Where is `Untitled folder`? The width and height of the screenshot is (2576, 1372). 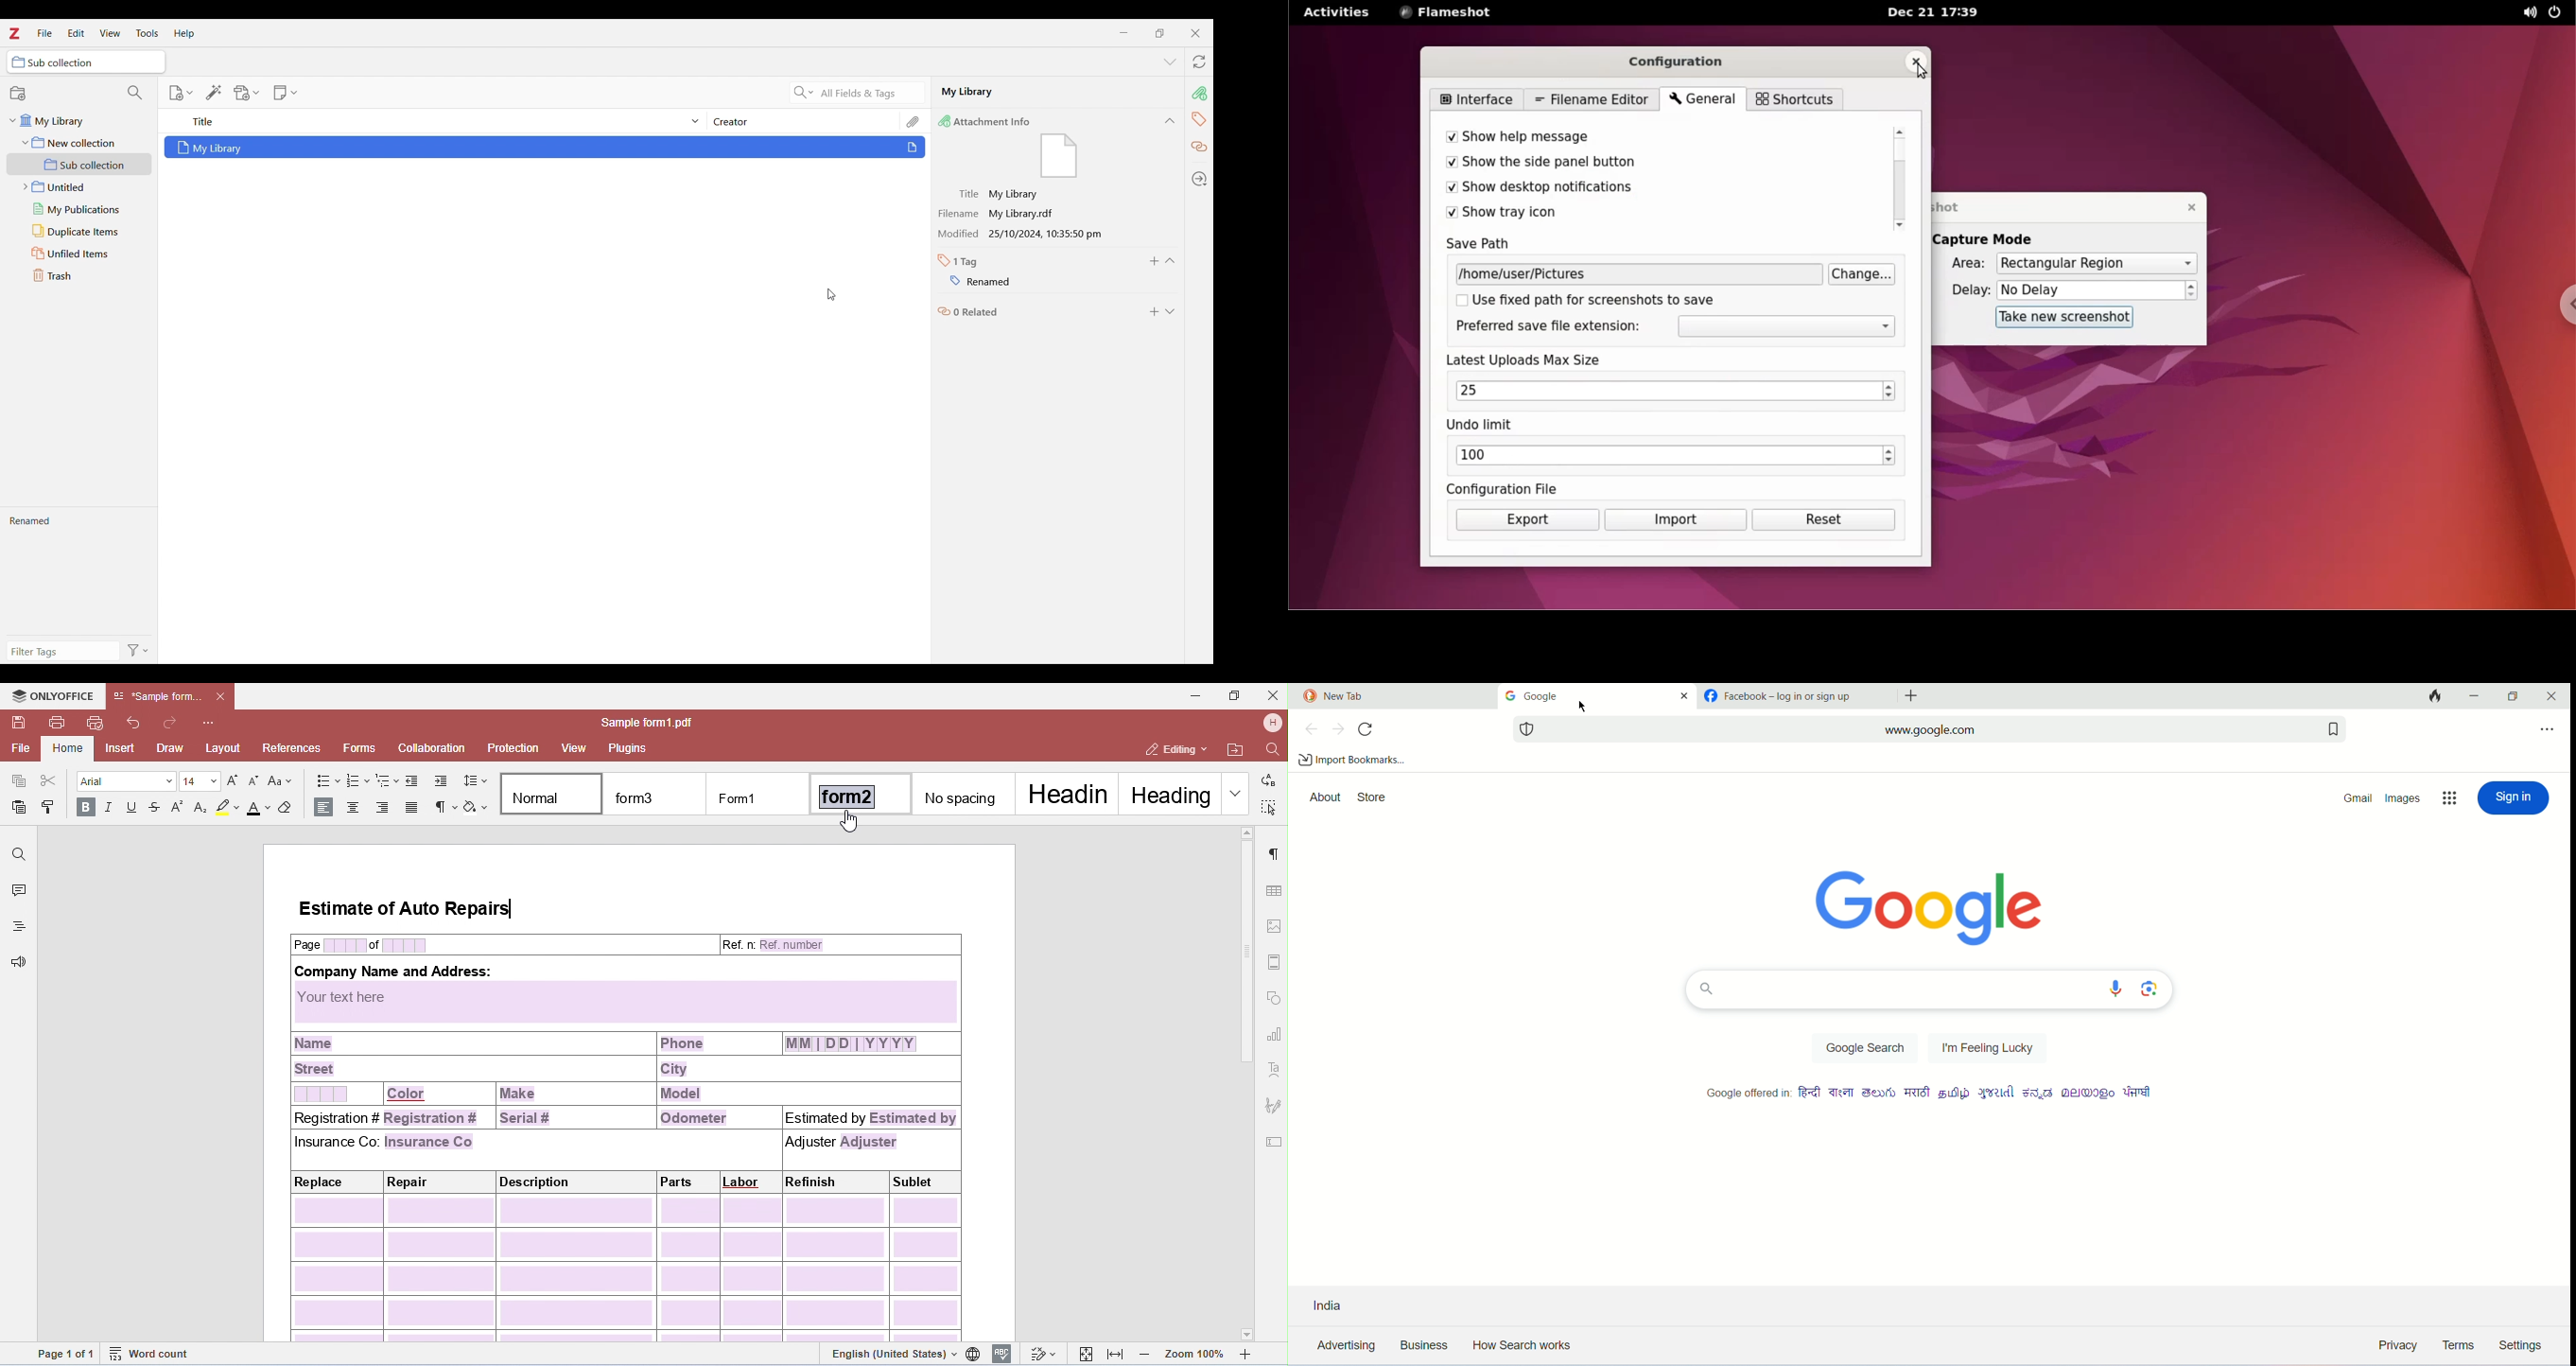
Untitled folder is located at coordinates (76, 185).